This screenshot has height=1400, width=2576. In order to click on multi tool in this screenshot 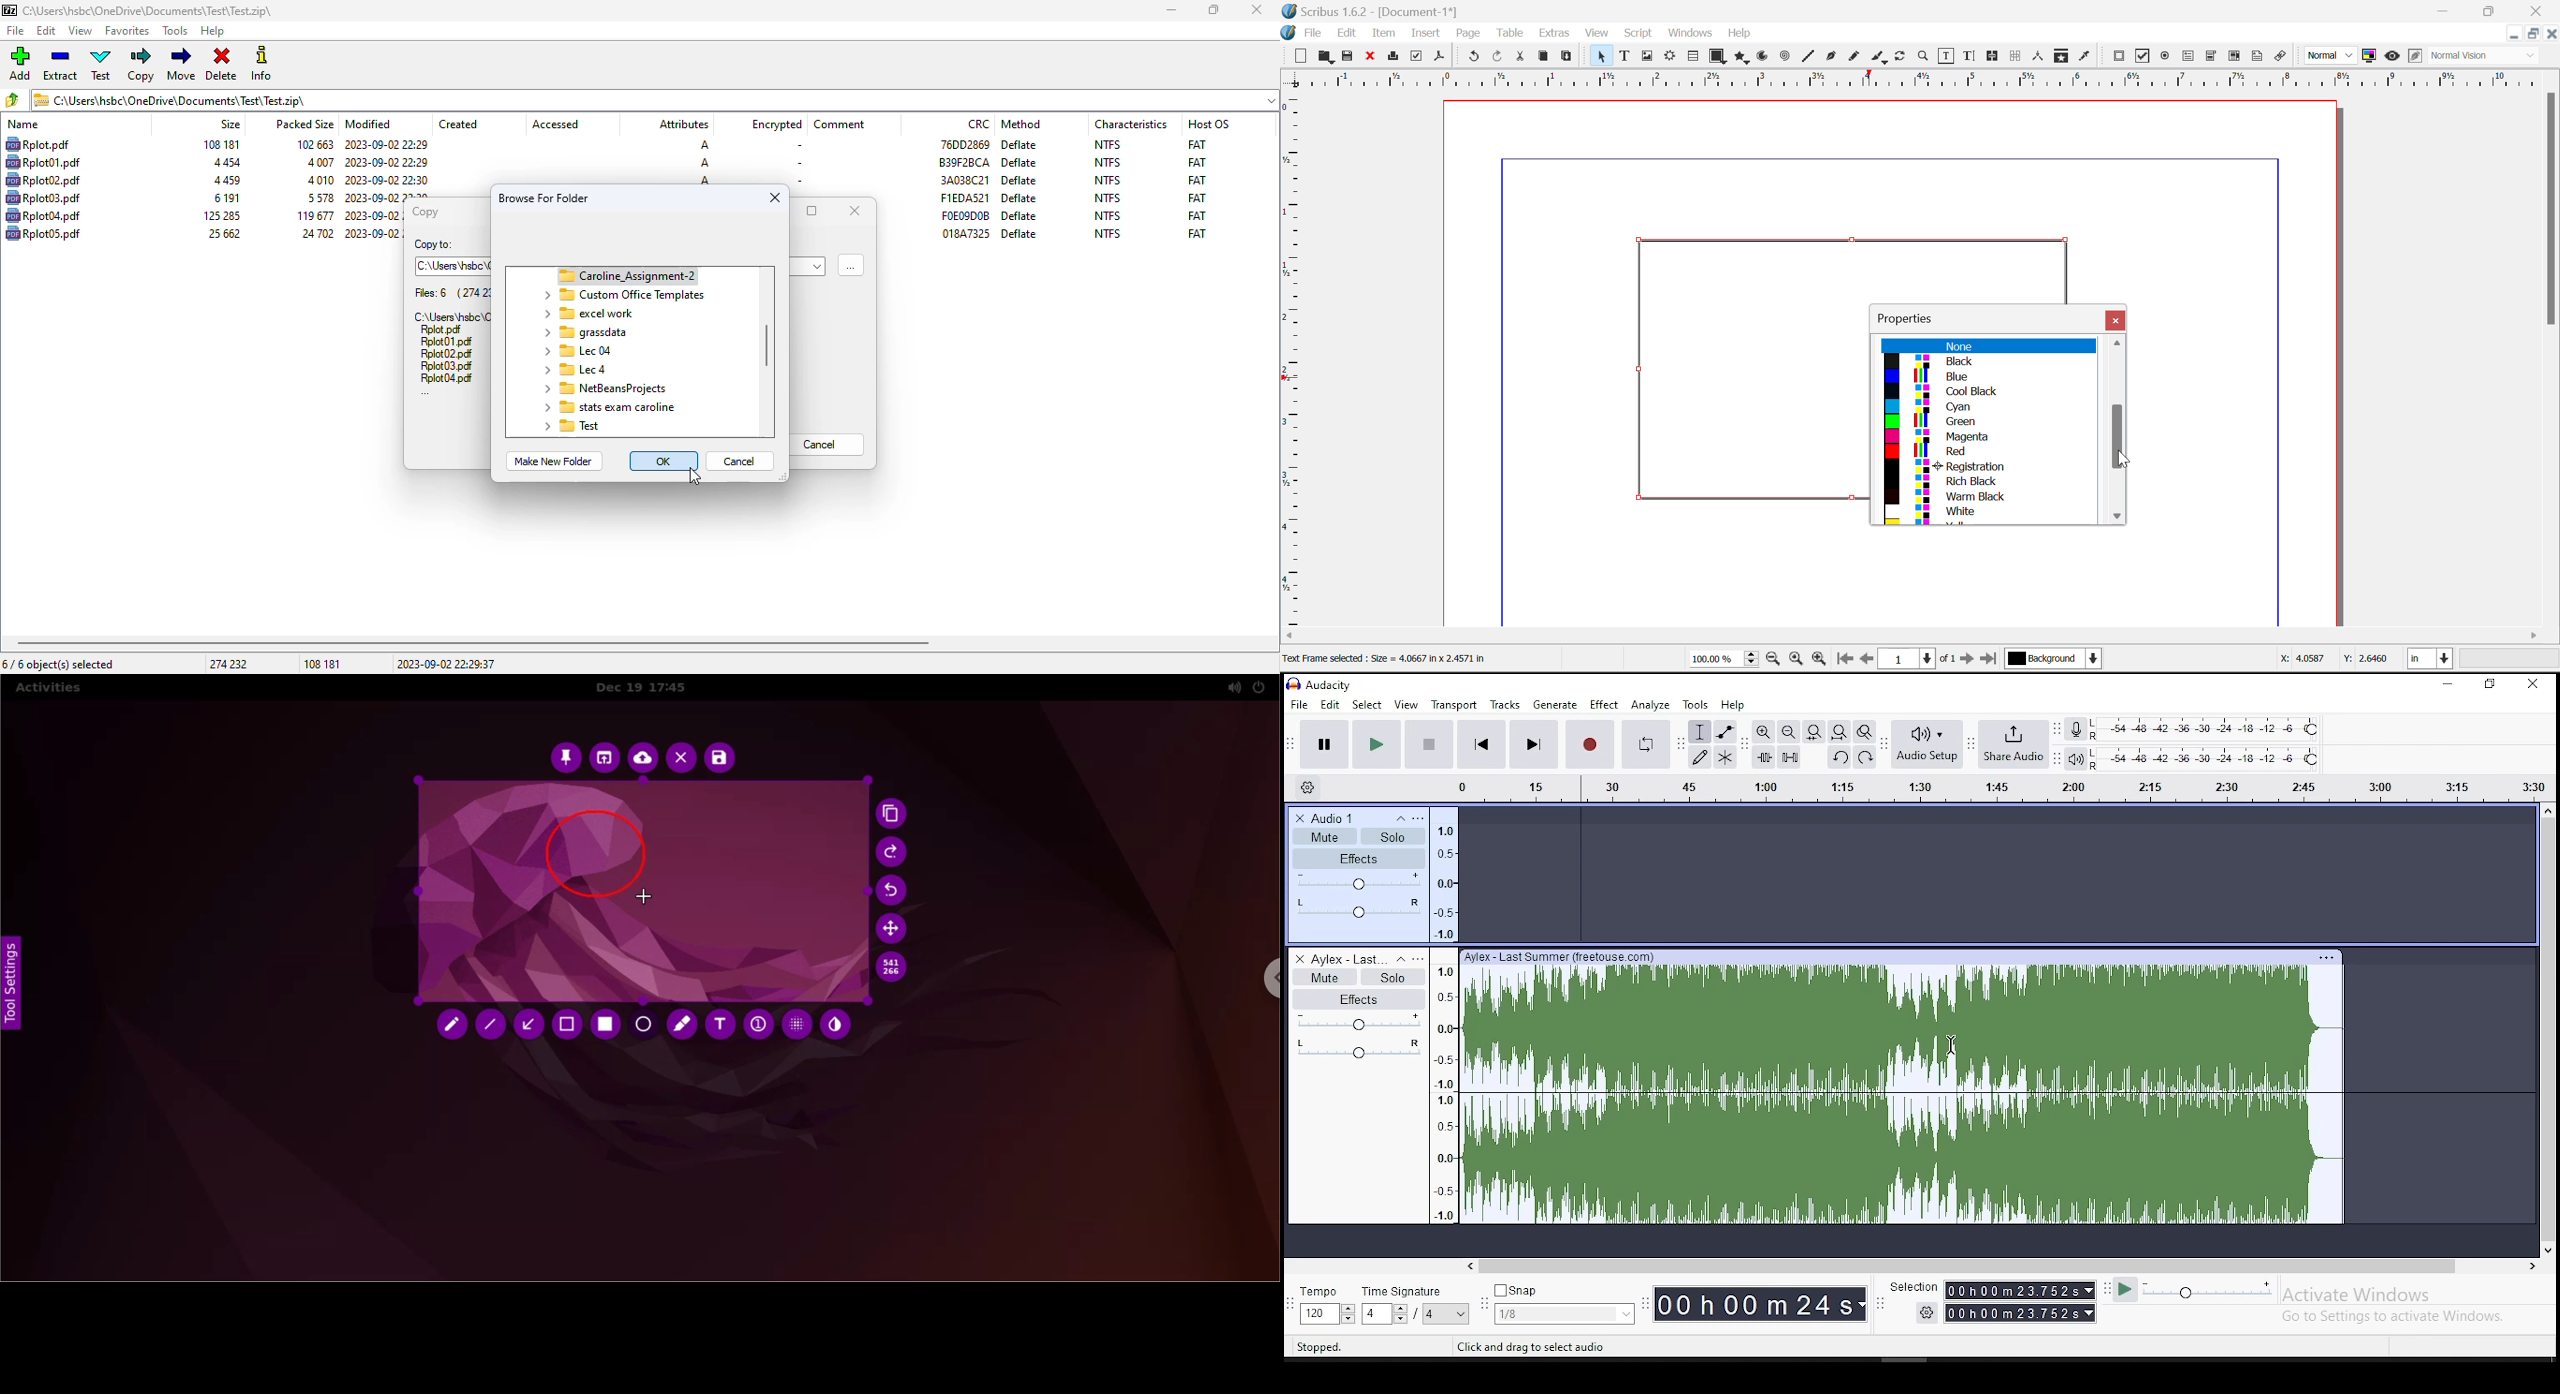, I will do `click(1725, 757)`.